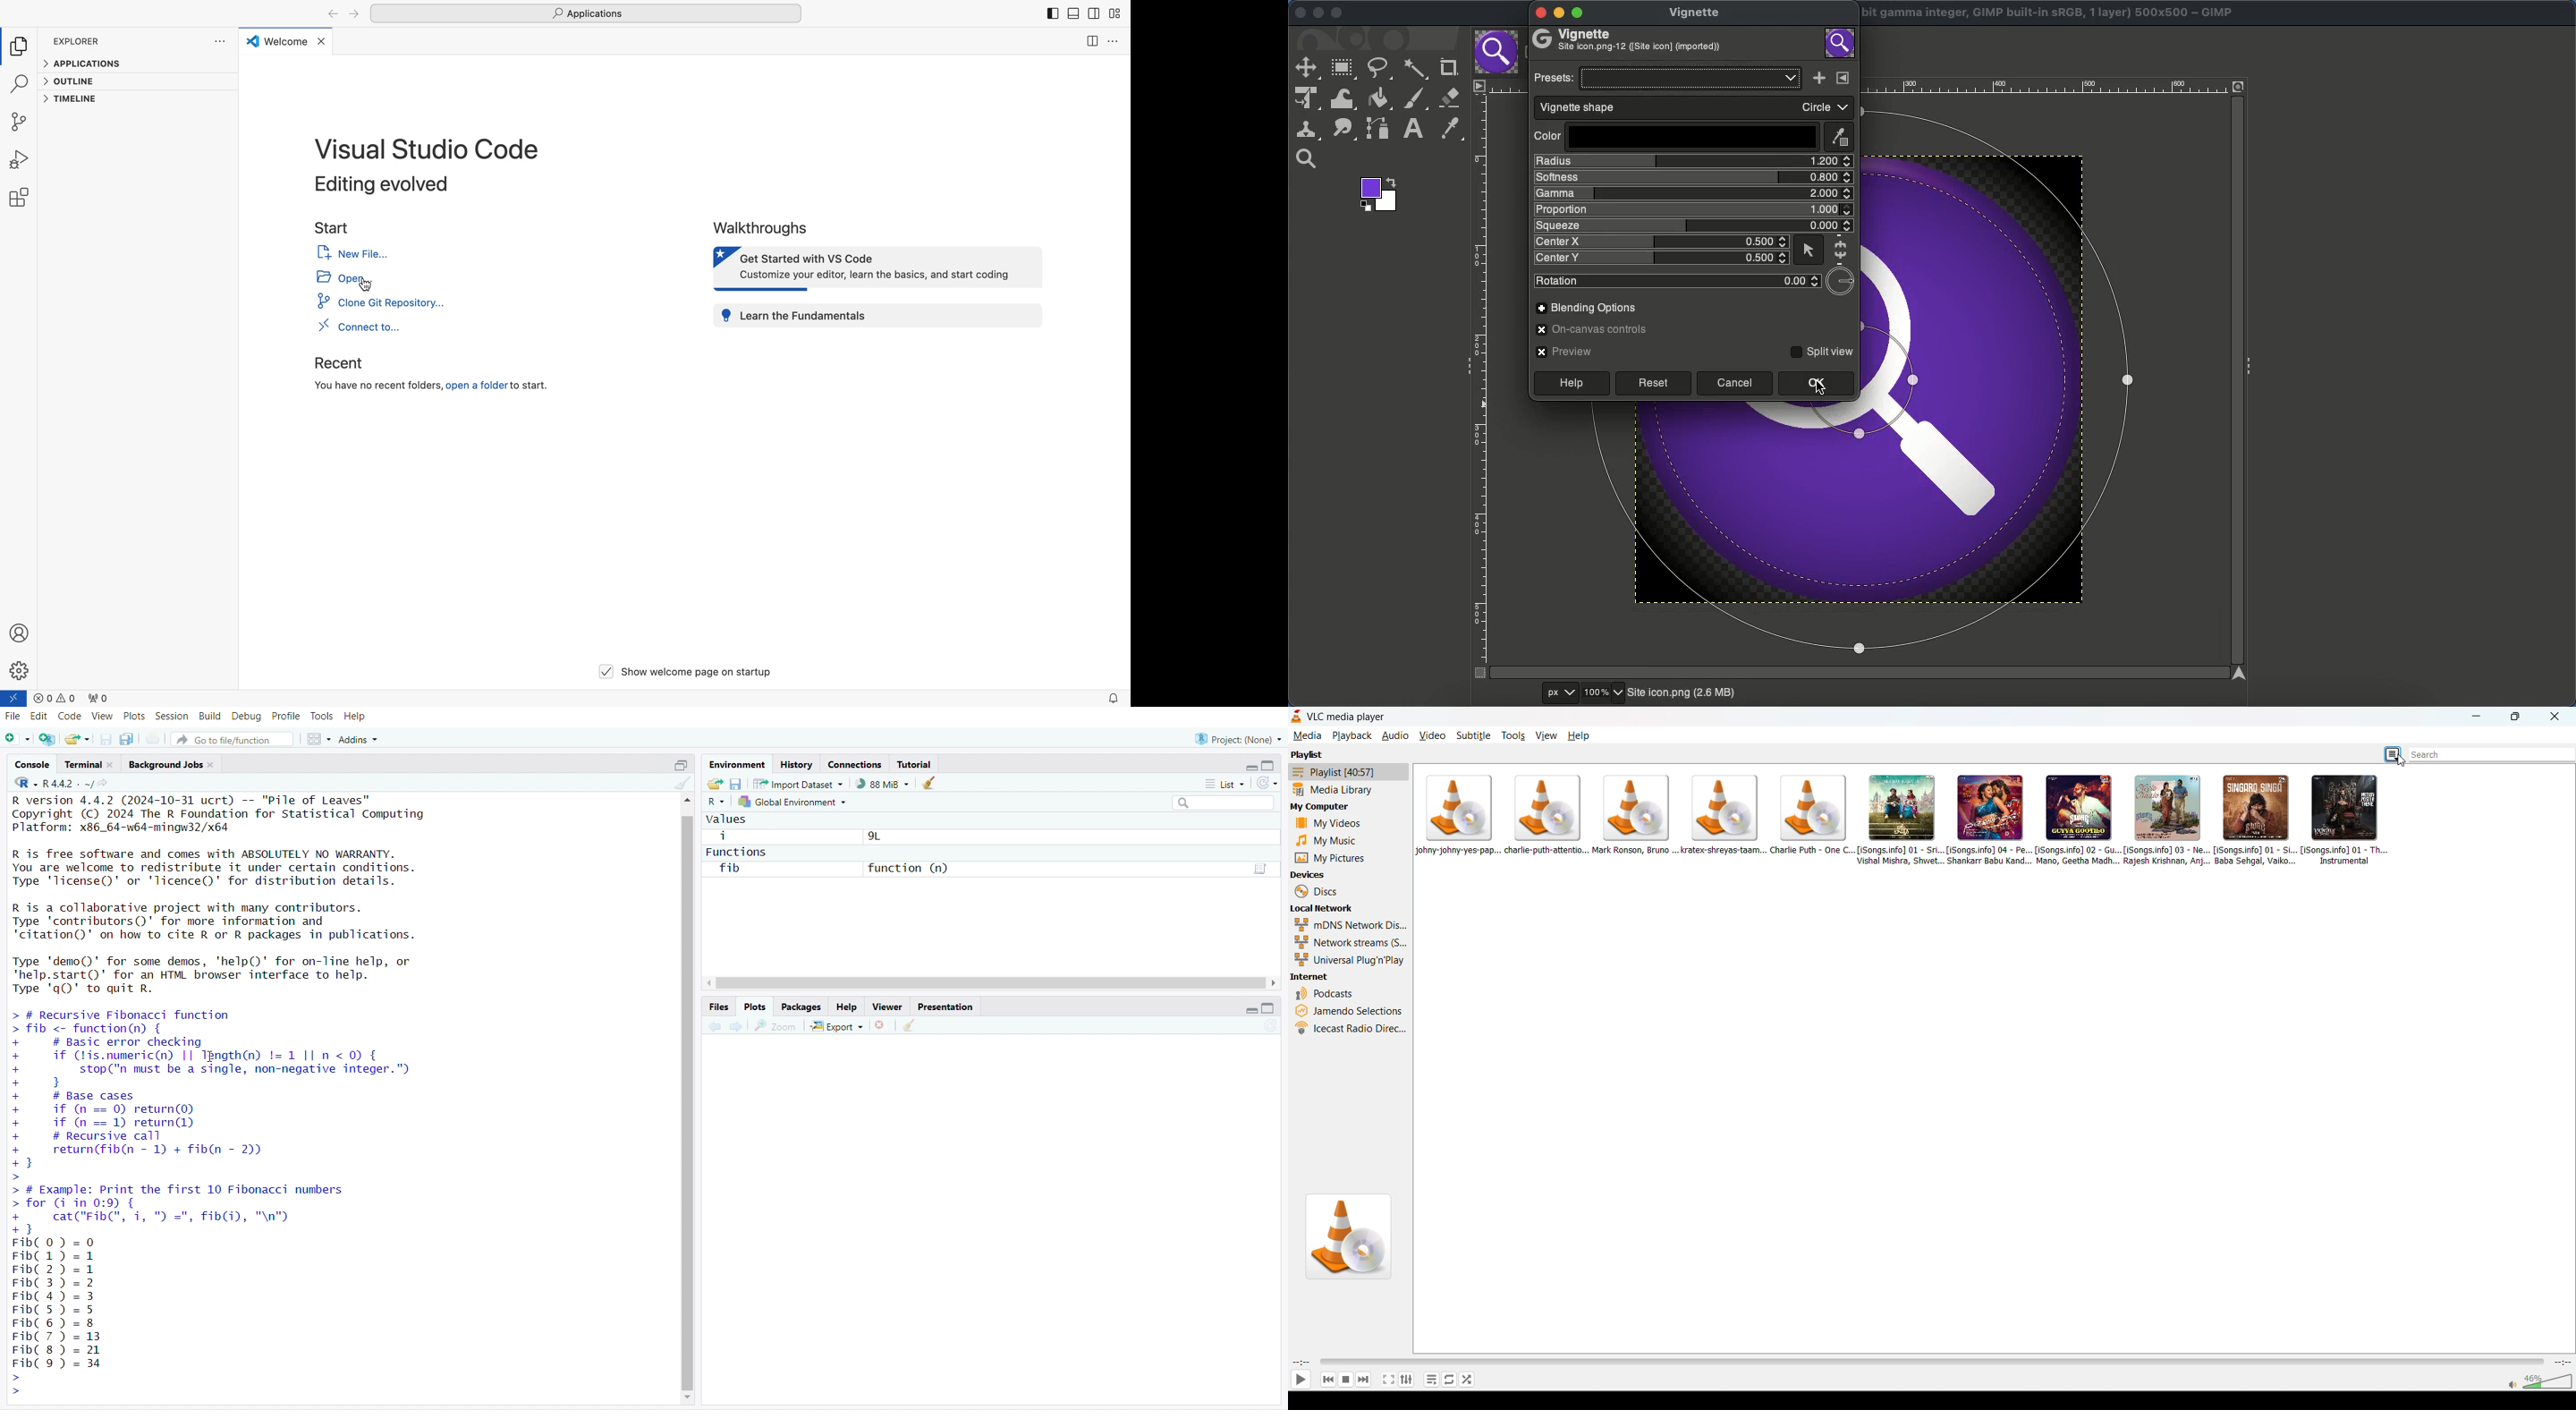 This screenshot has width=2576, height=1428. I want to click on debug, so click(247, 718).